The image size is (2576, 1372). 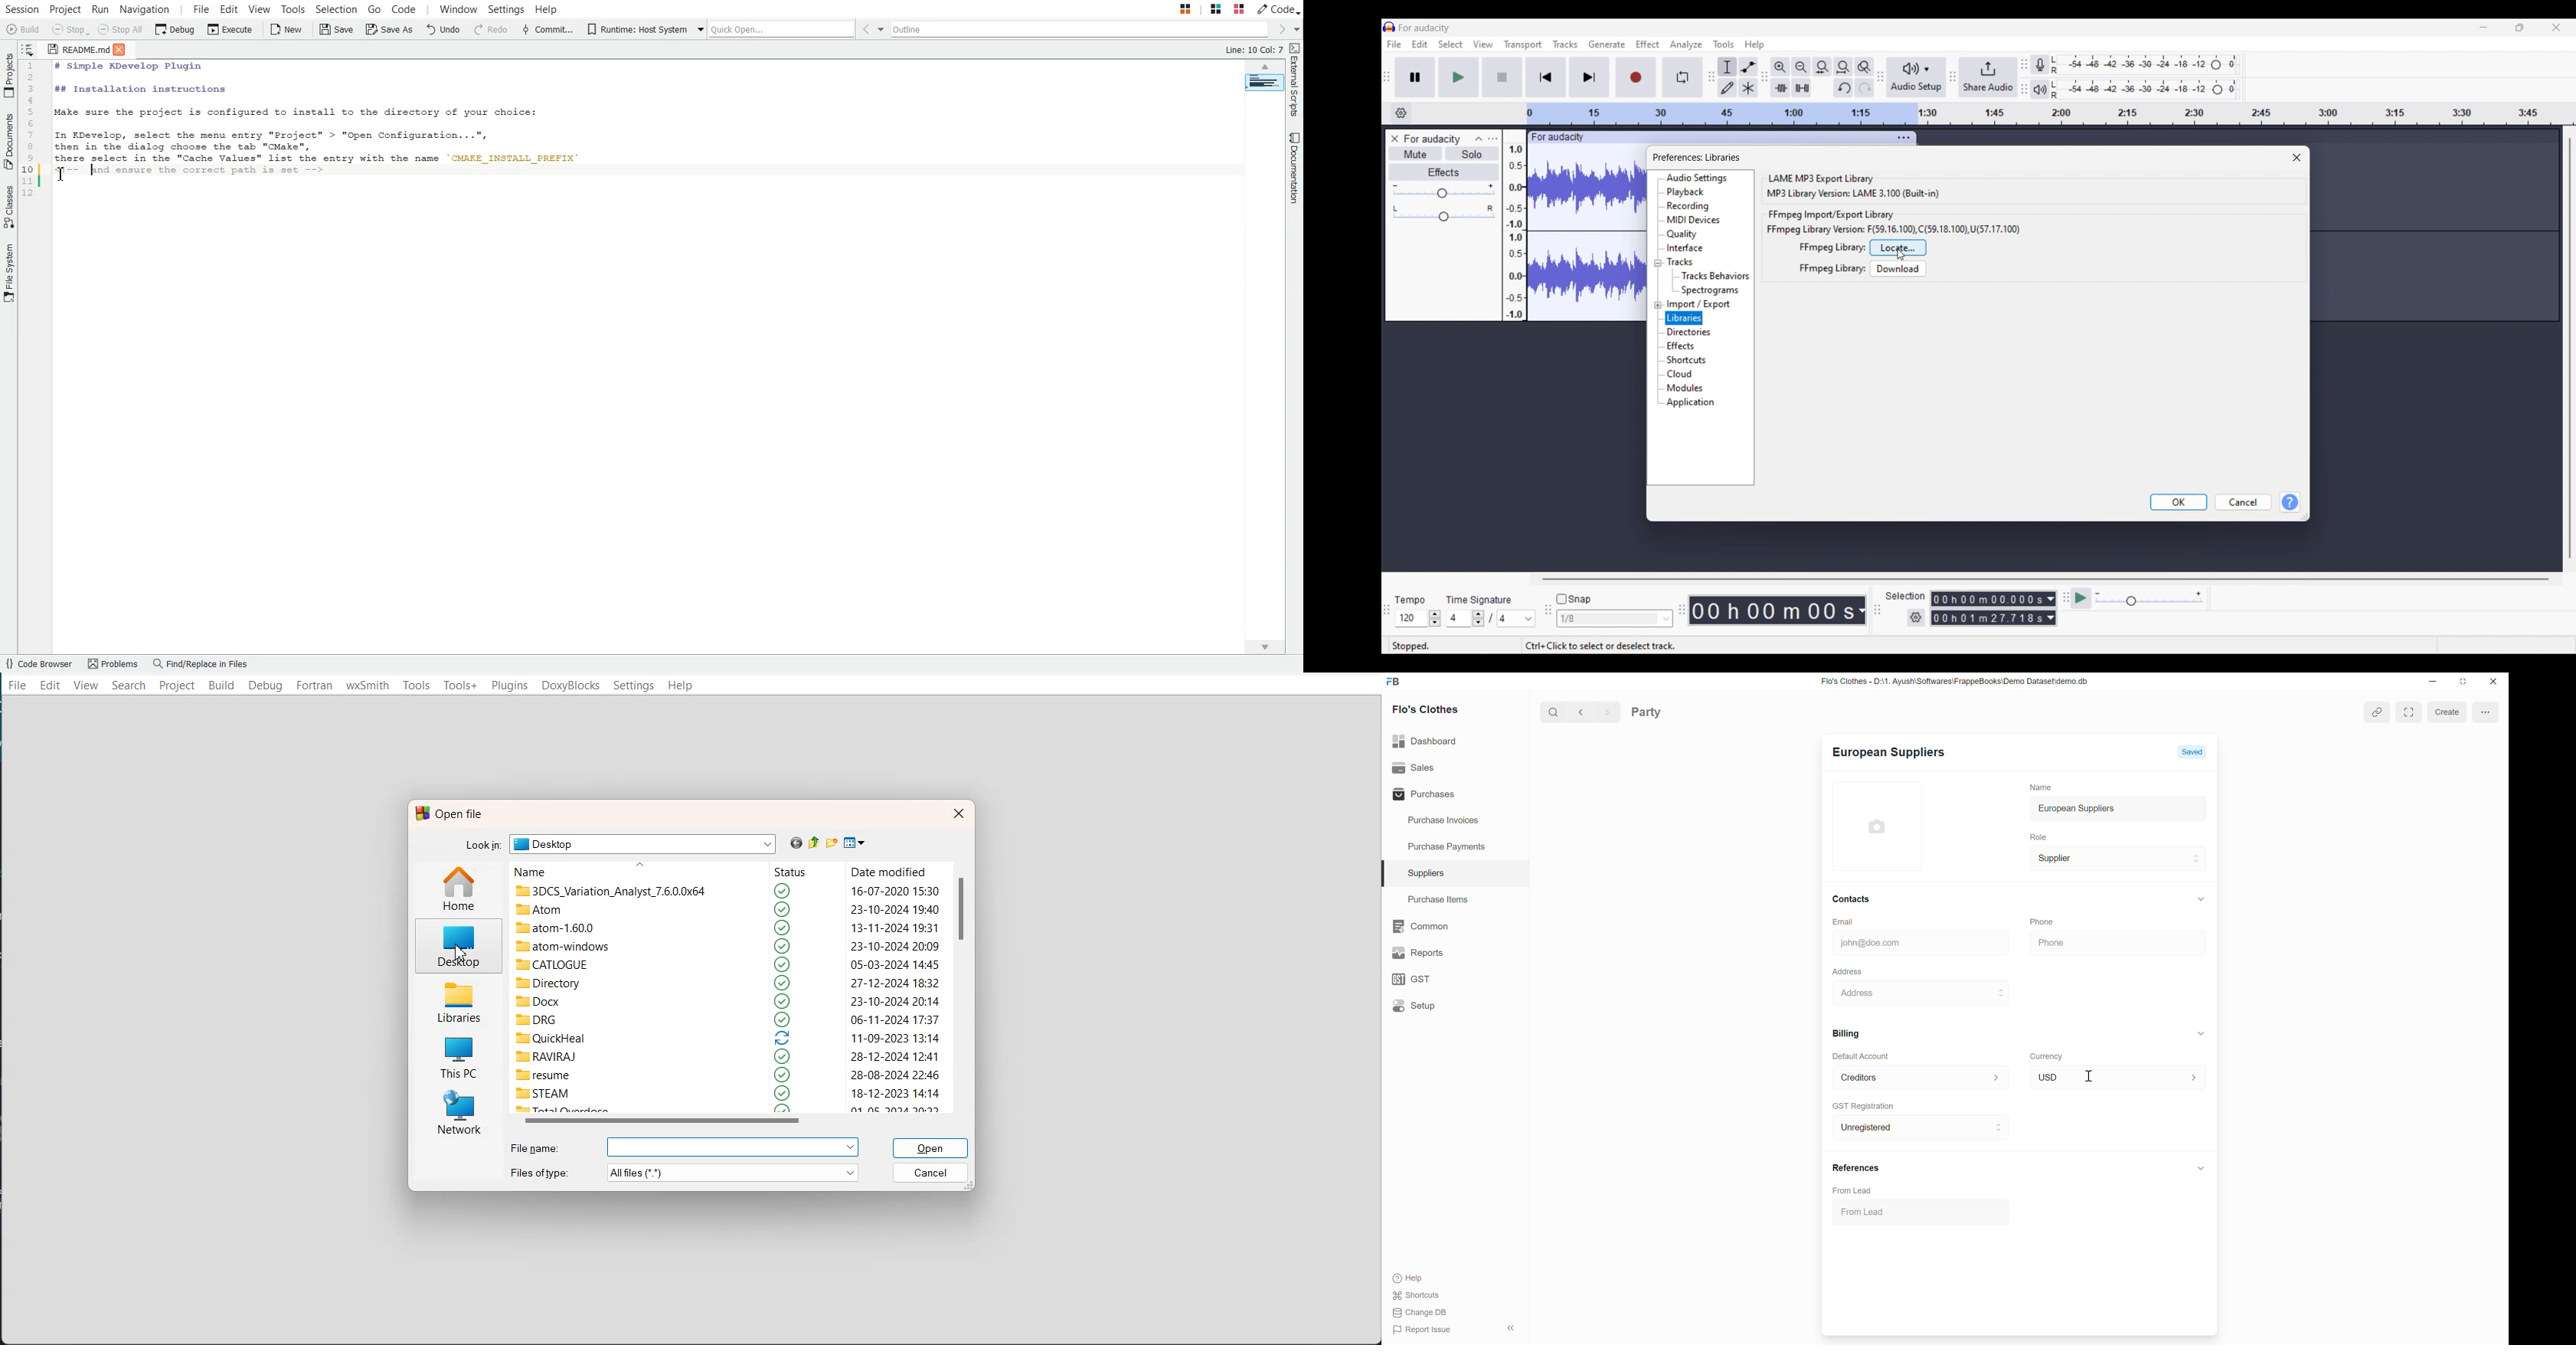 I want to click on Shortcuts, so click(x=1688, y=360).